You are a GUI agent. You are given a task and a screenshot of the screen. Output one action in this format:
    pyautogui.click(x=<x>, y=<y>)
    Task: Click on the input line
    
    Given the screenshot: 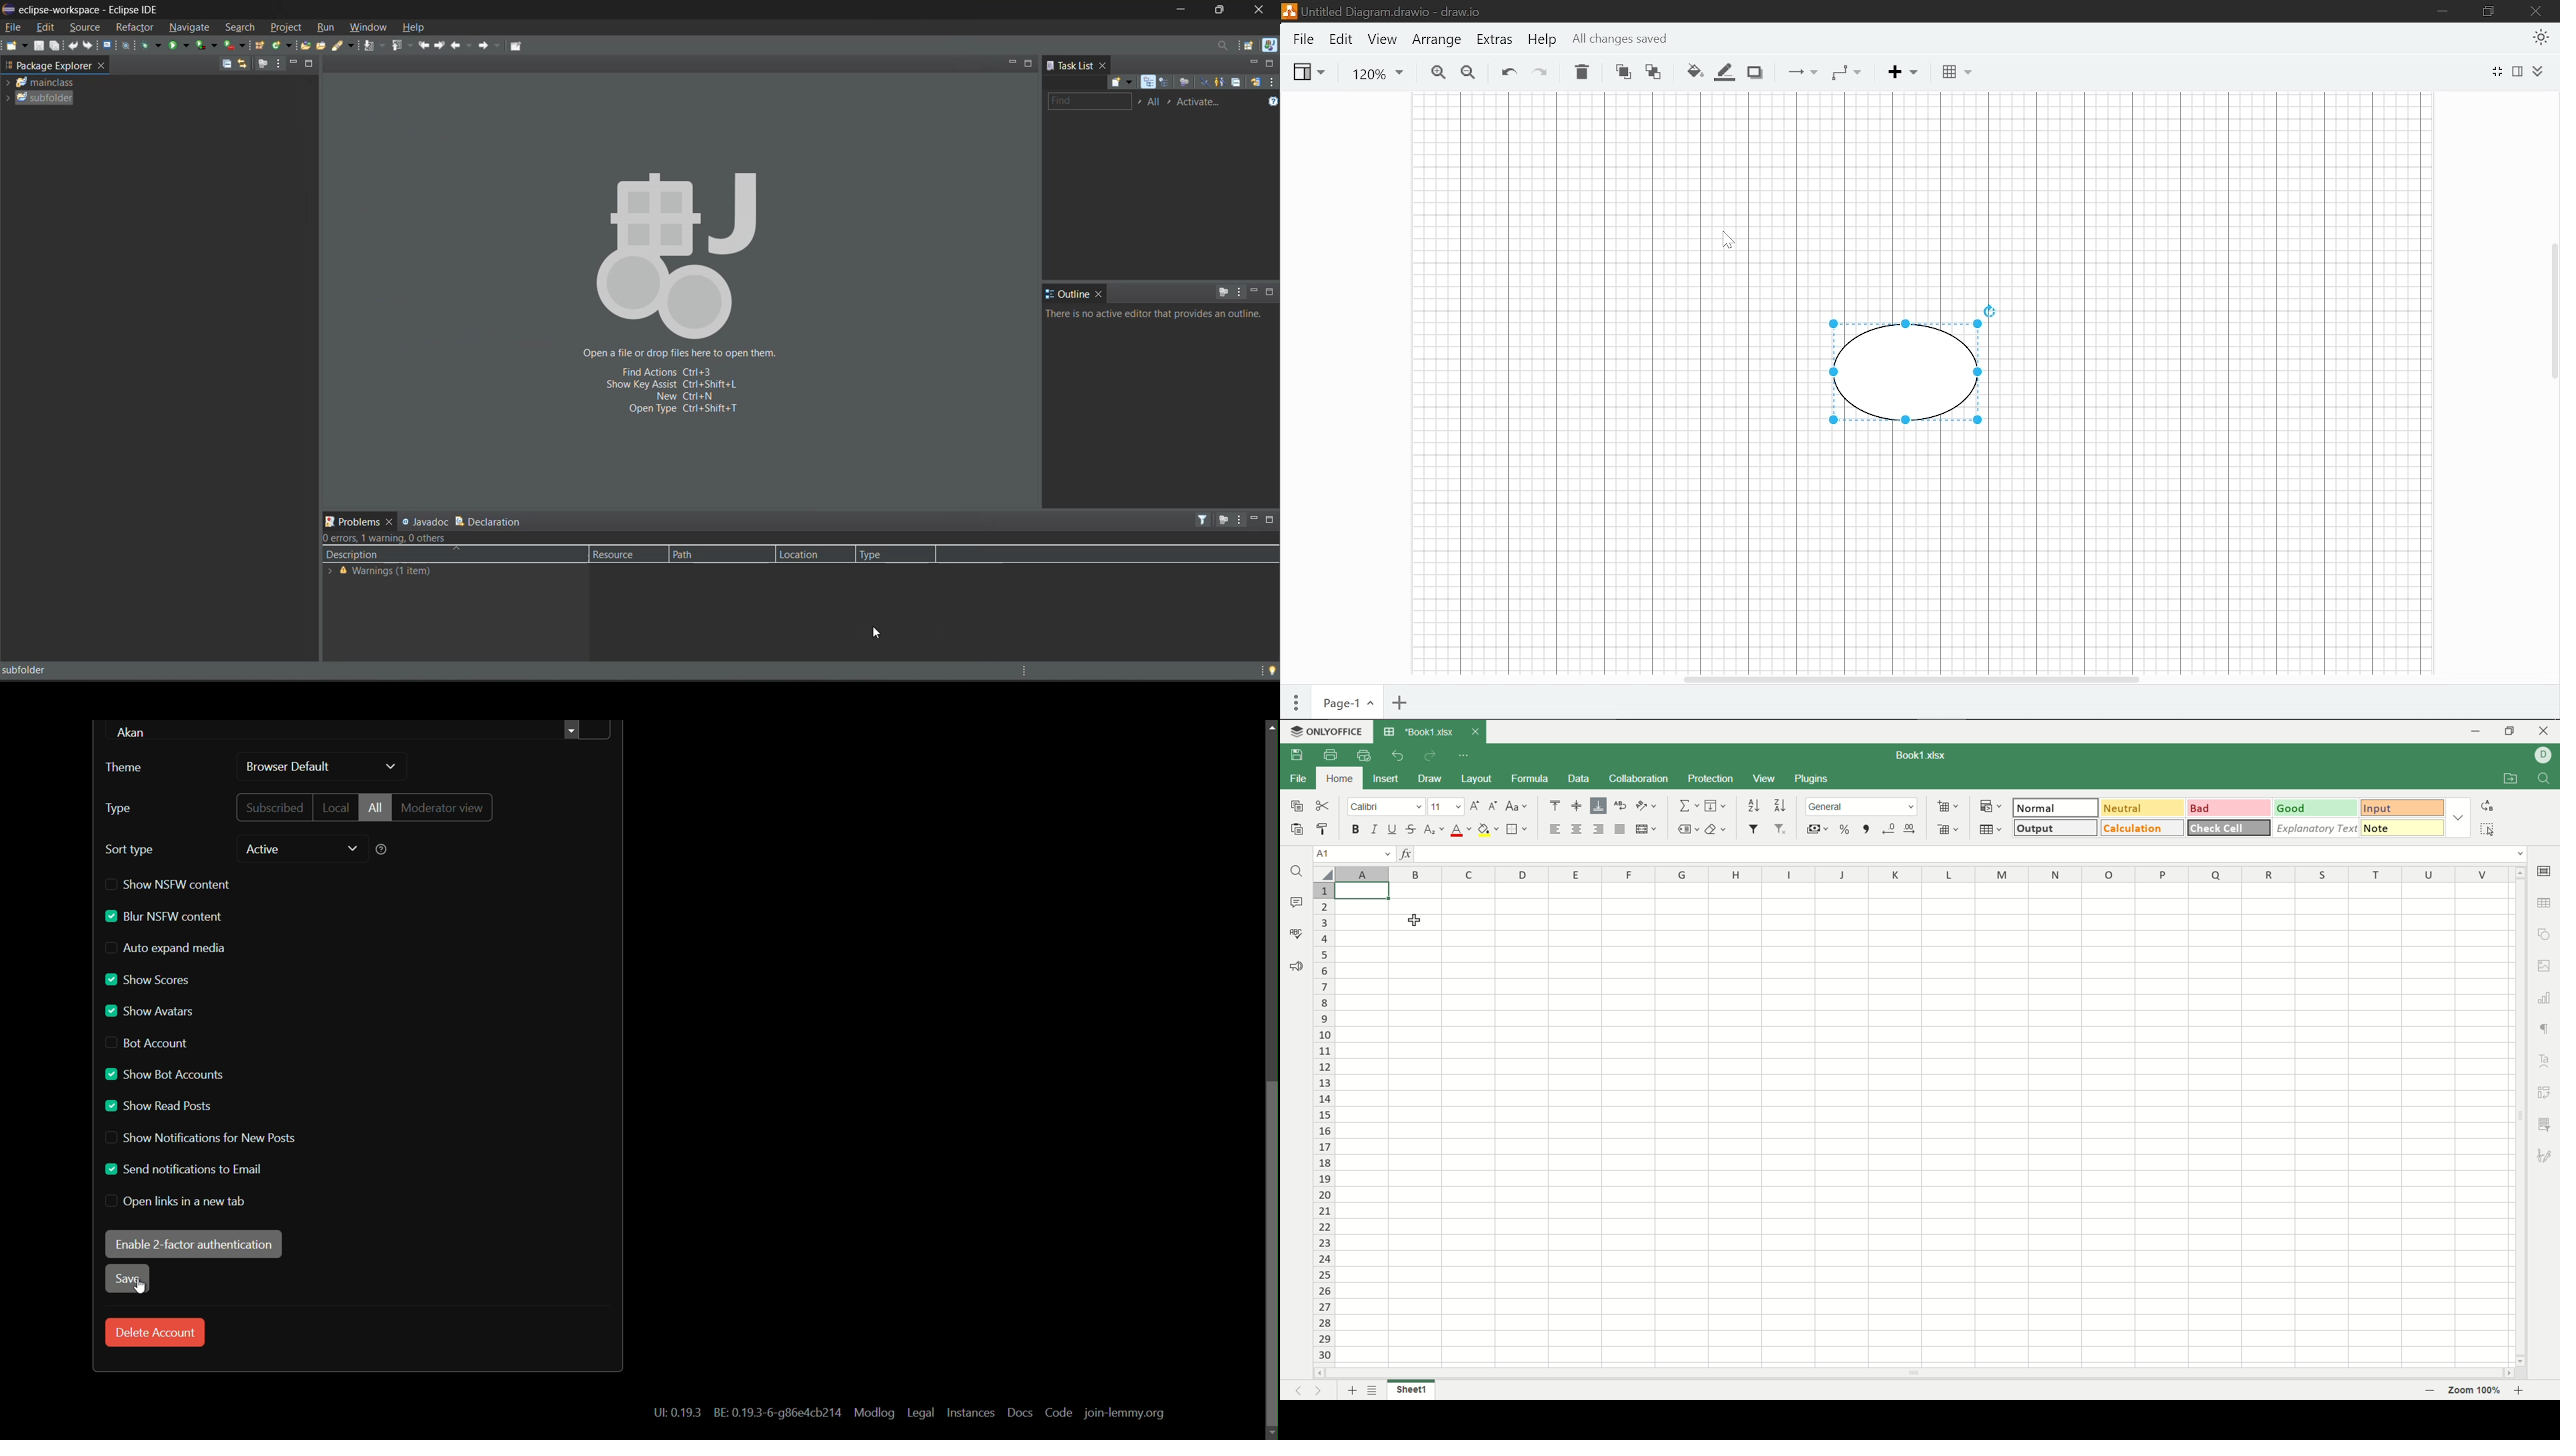 What is the action you would take?
    pyautogui.click(x=1971, y=855)
    